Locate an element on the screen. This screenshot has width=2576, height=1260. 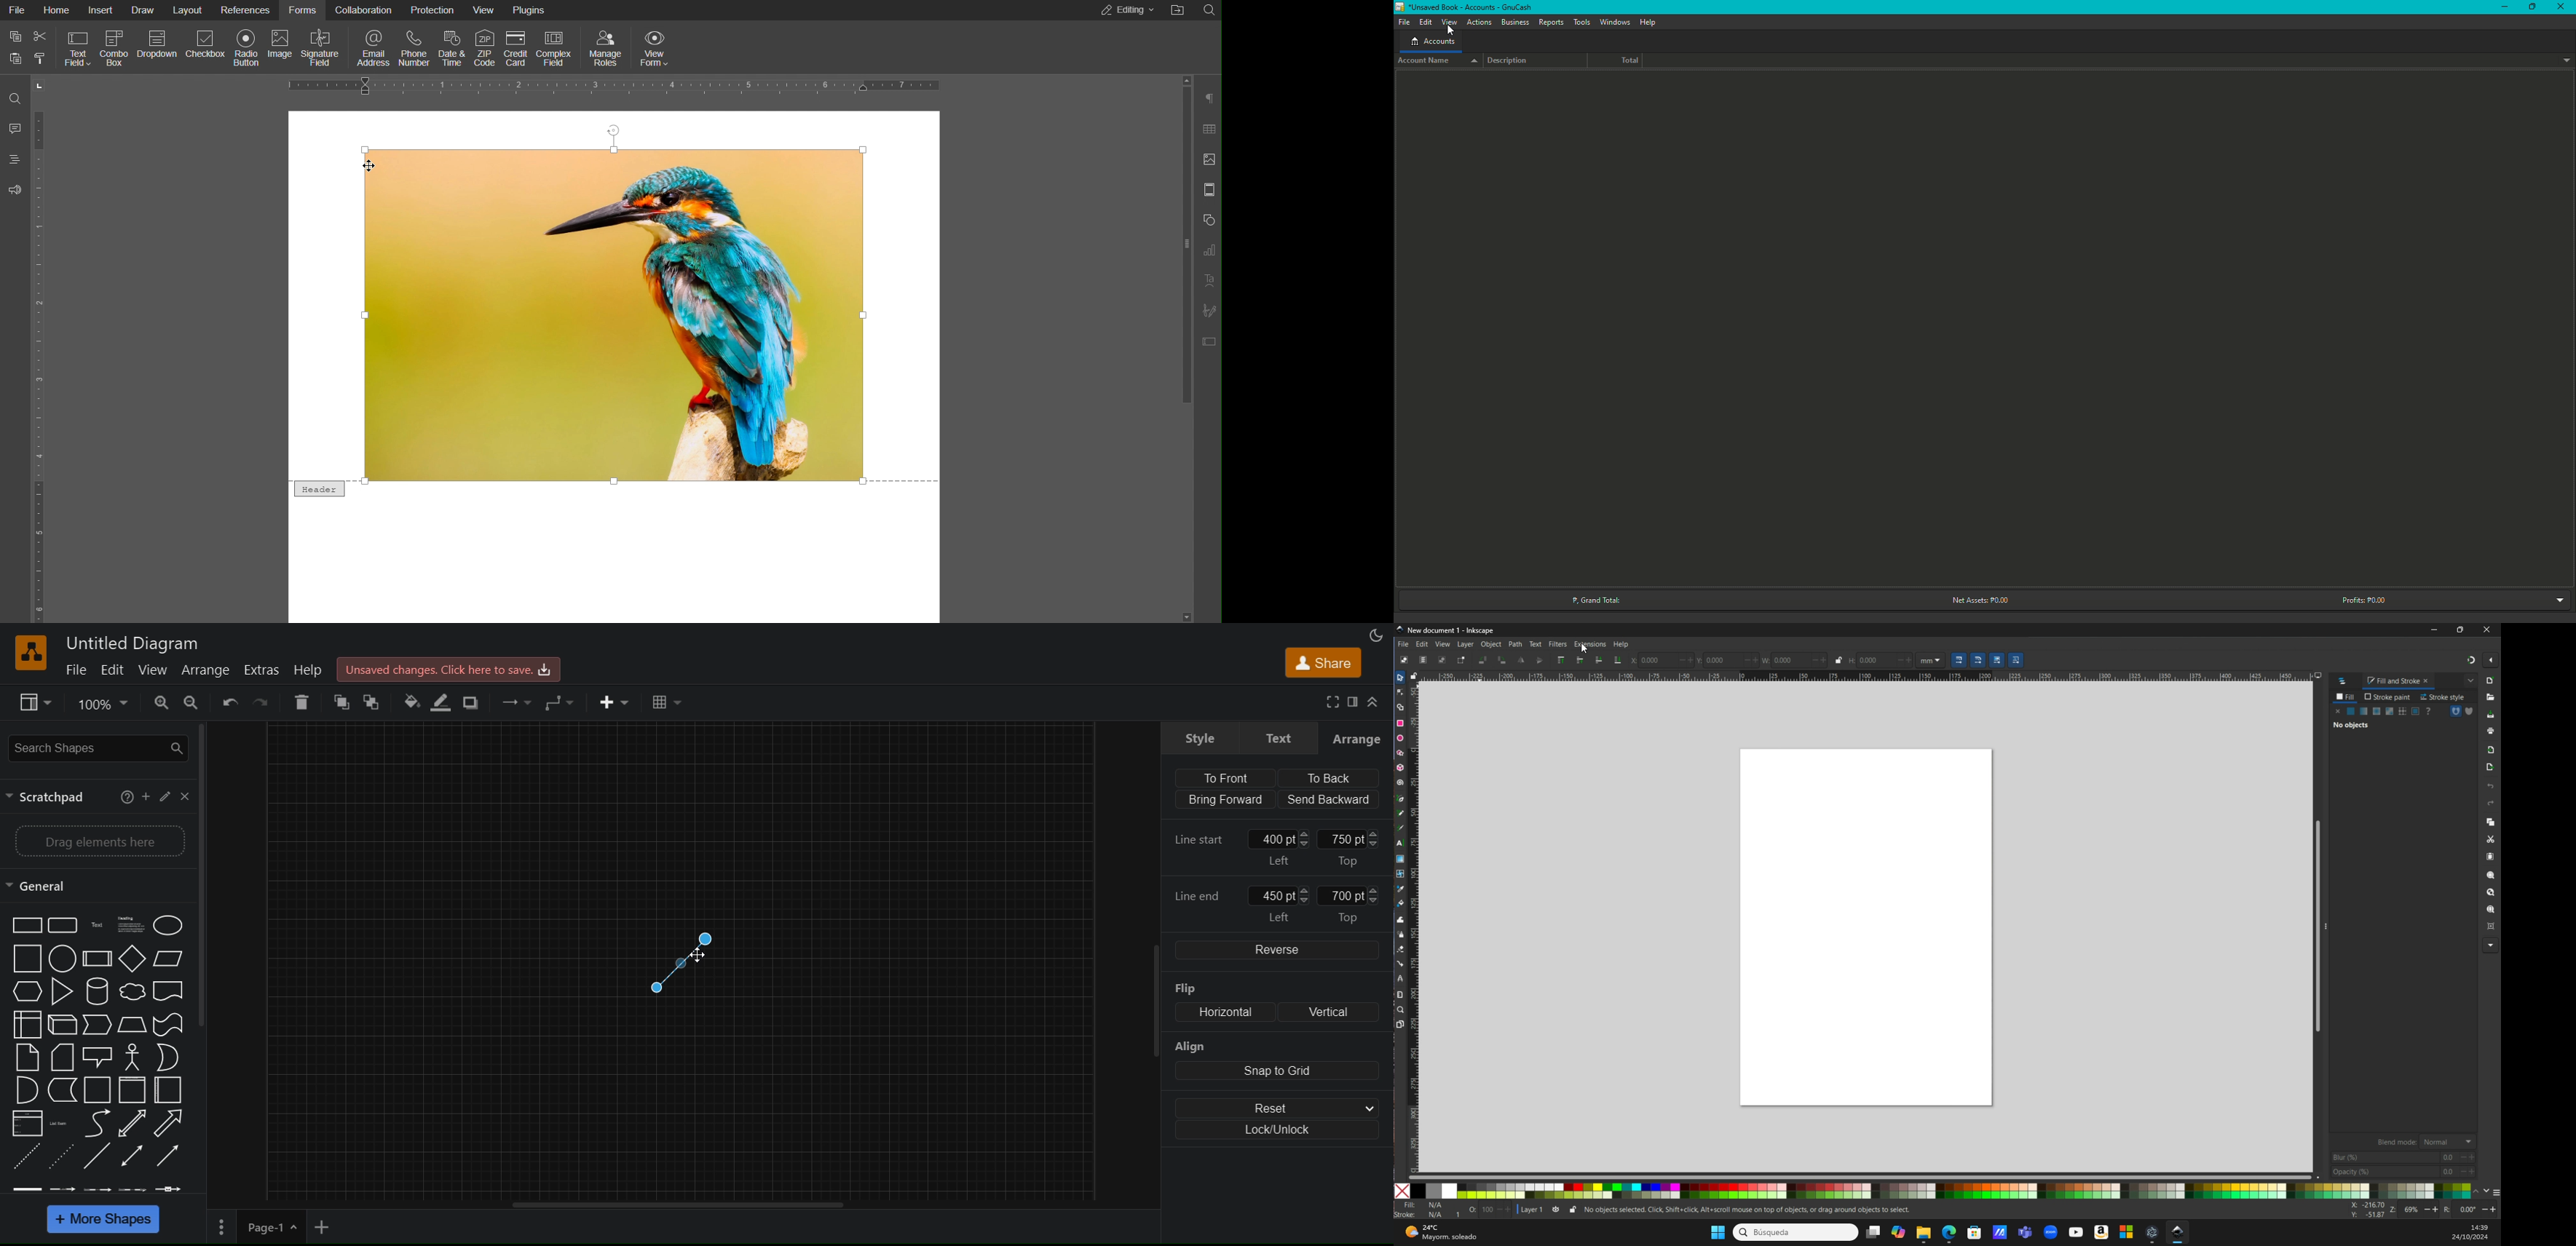
Cloud is located at coordinates (131, 992).